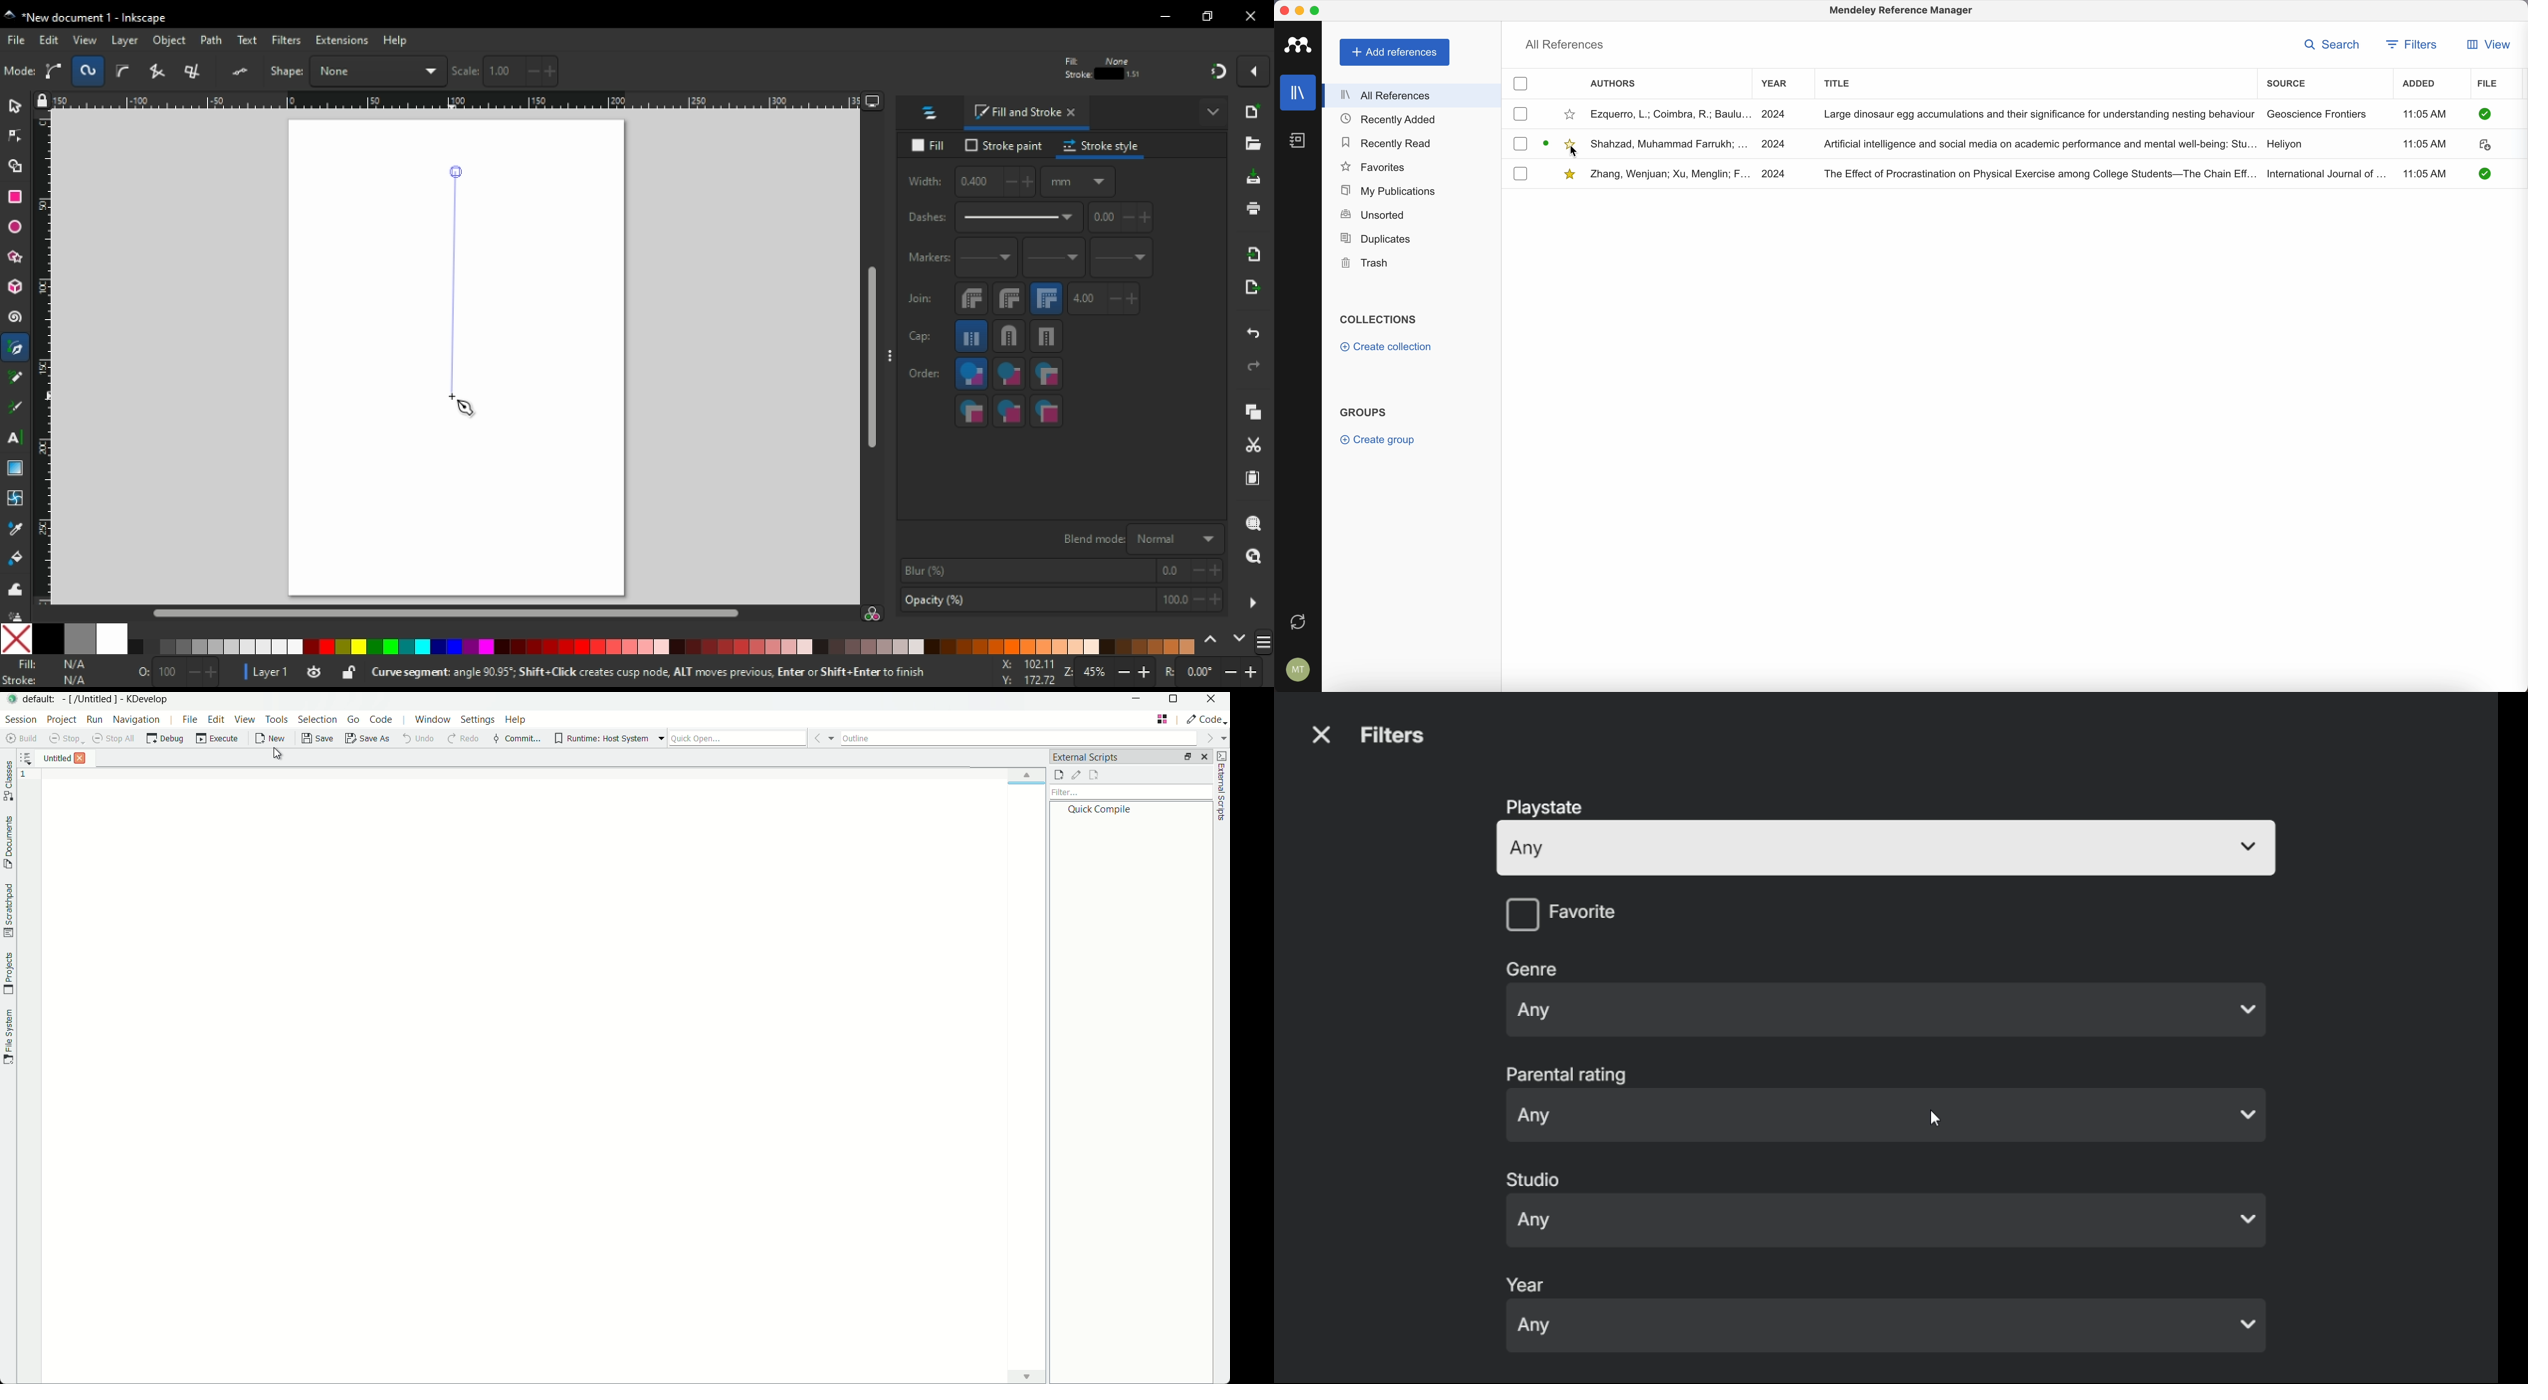 This screenshot has width=2548, height=1400. What do you see at coordinates (1122, 218) in the screenshot?
I see `pattern offset` at bounding box center [1122, 218].